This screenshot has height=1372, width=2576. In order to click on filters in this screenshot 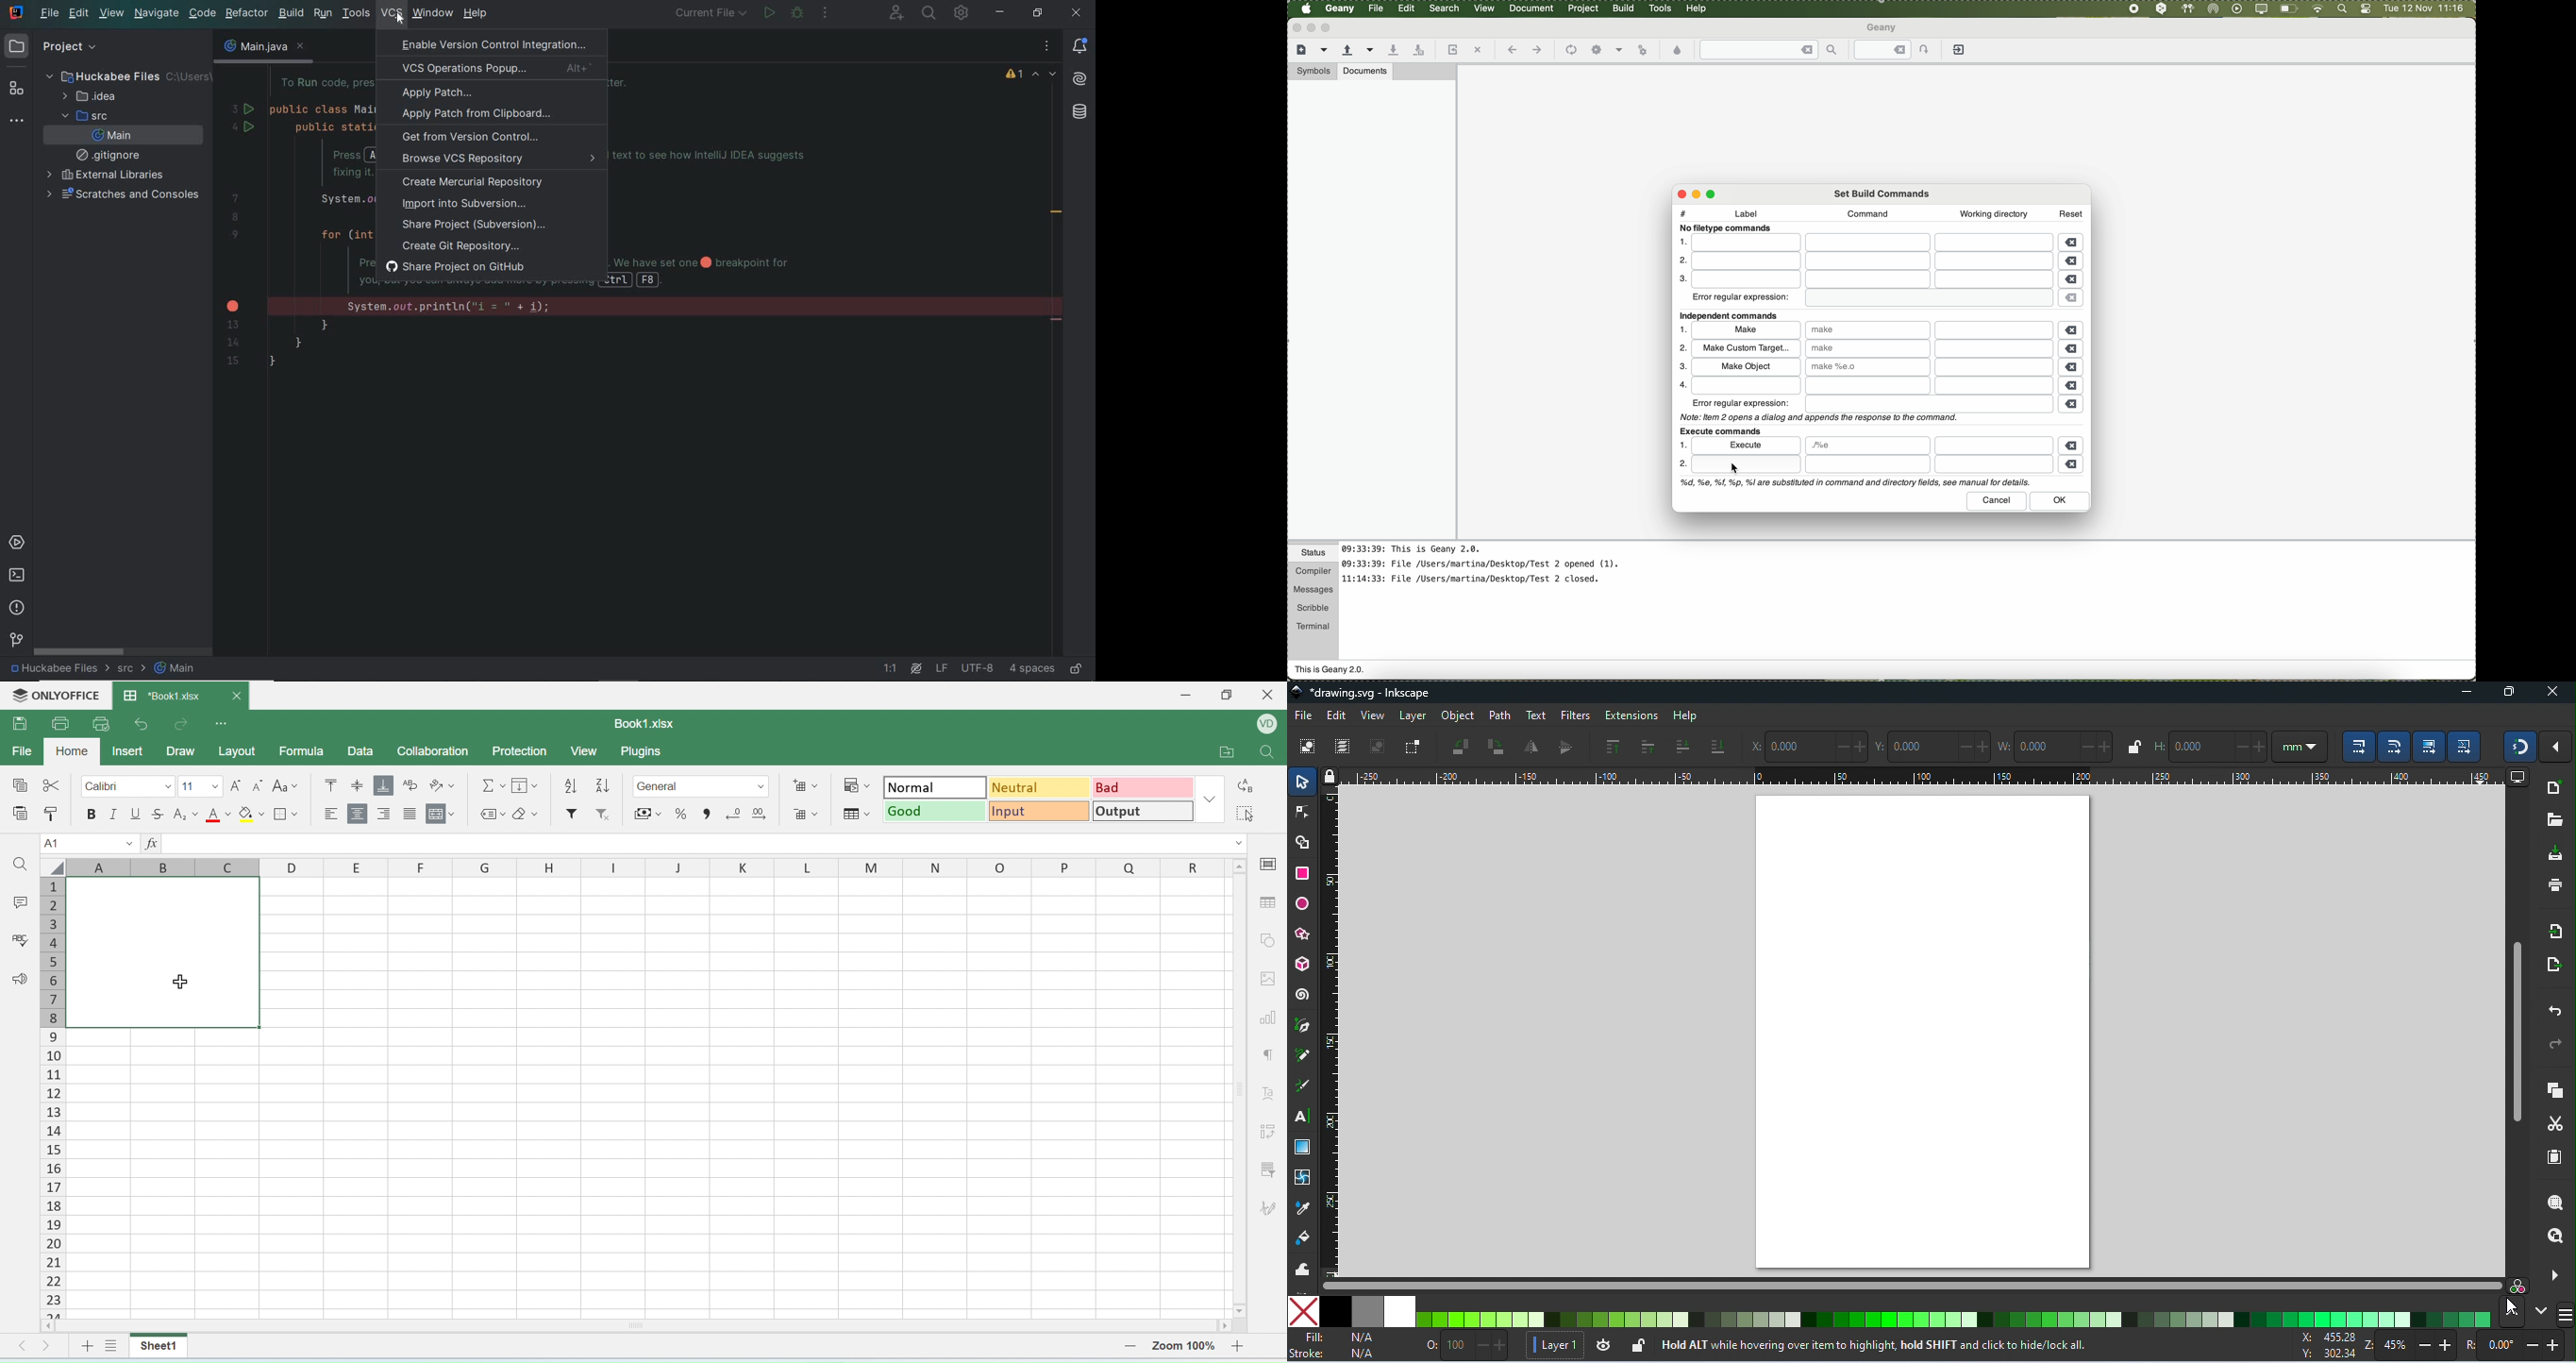, I will do `click(1573, 715)`.